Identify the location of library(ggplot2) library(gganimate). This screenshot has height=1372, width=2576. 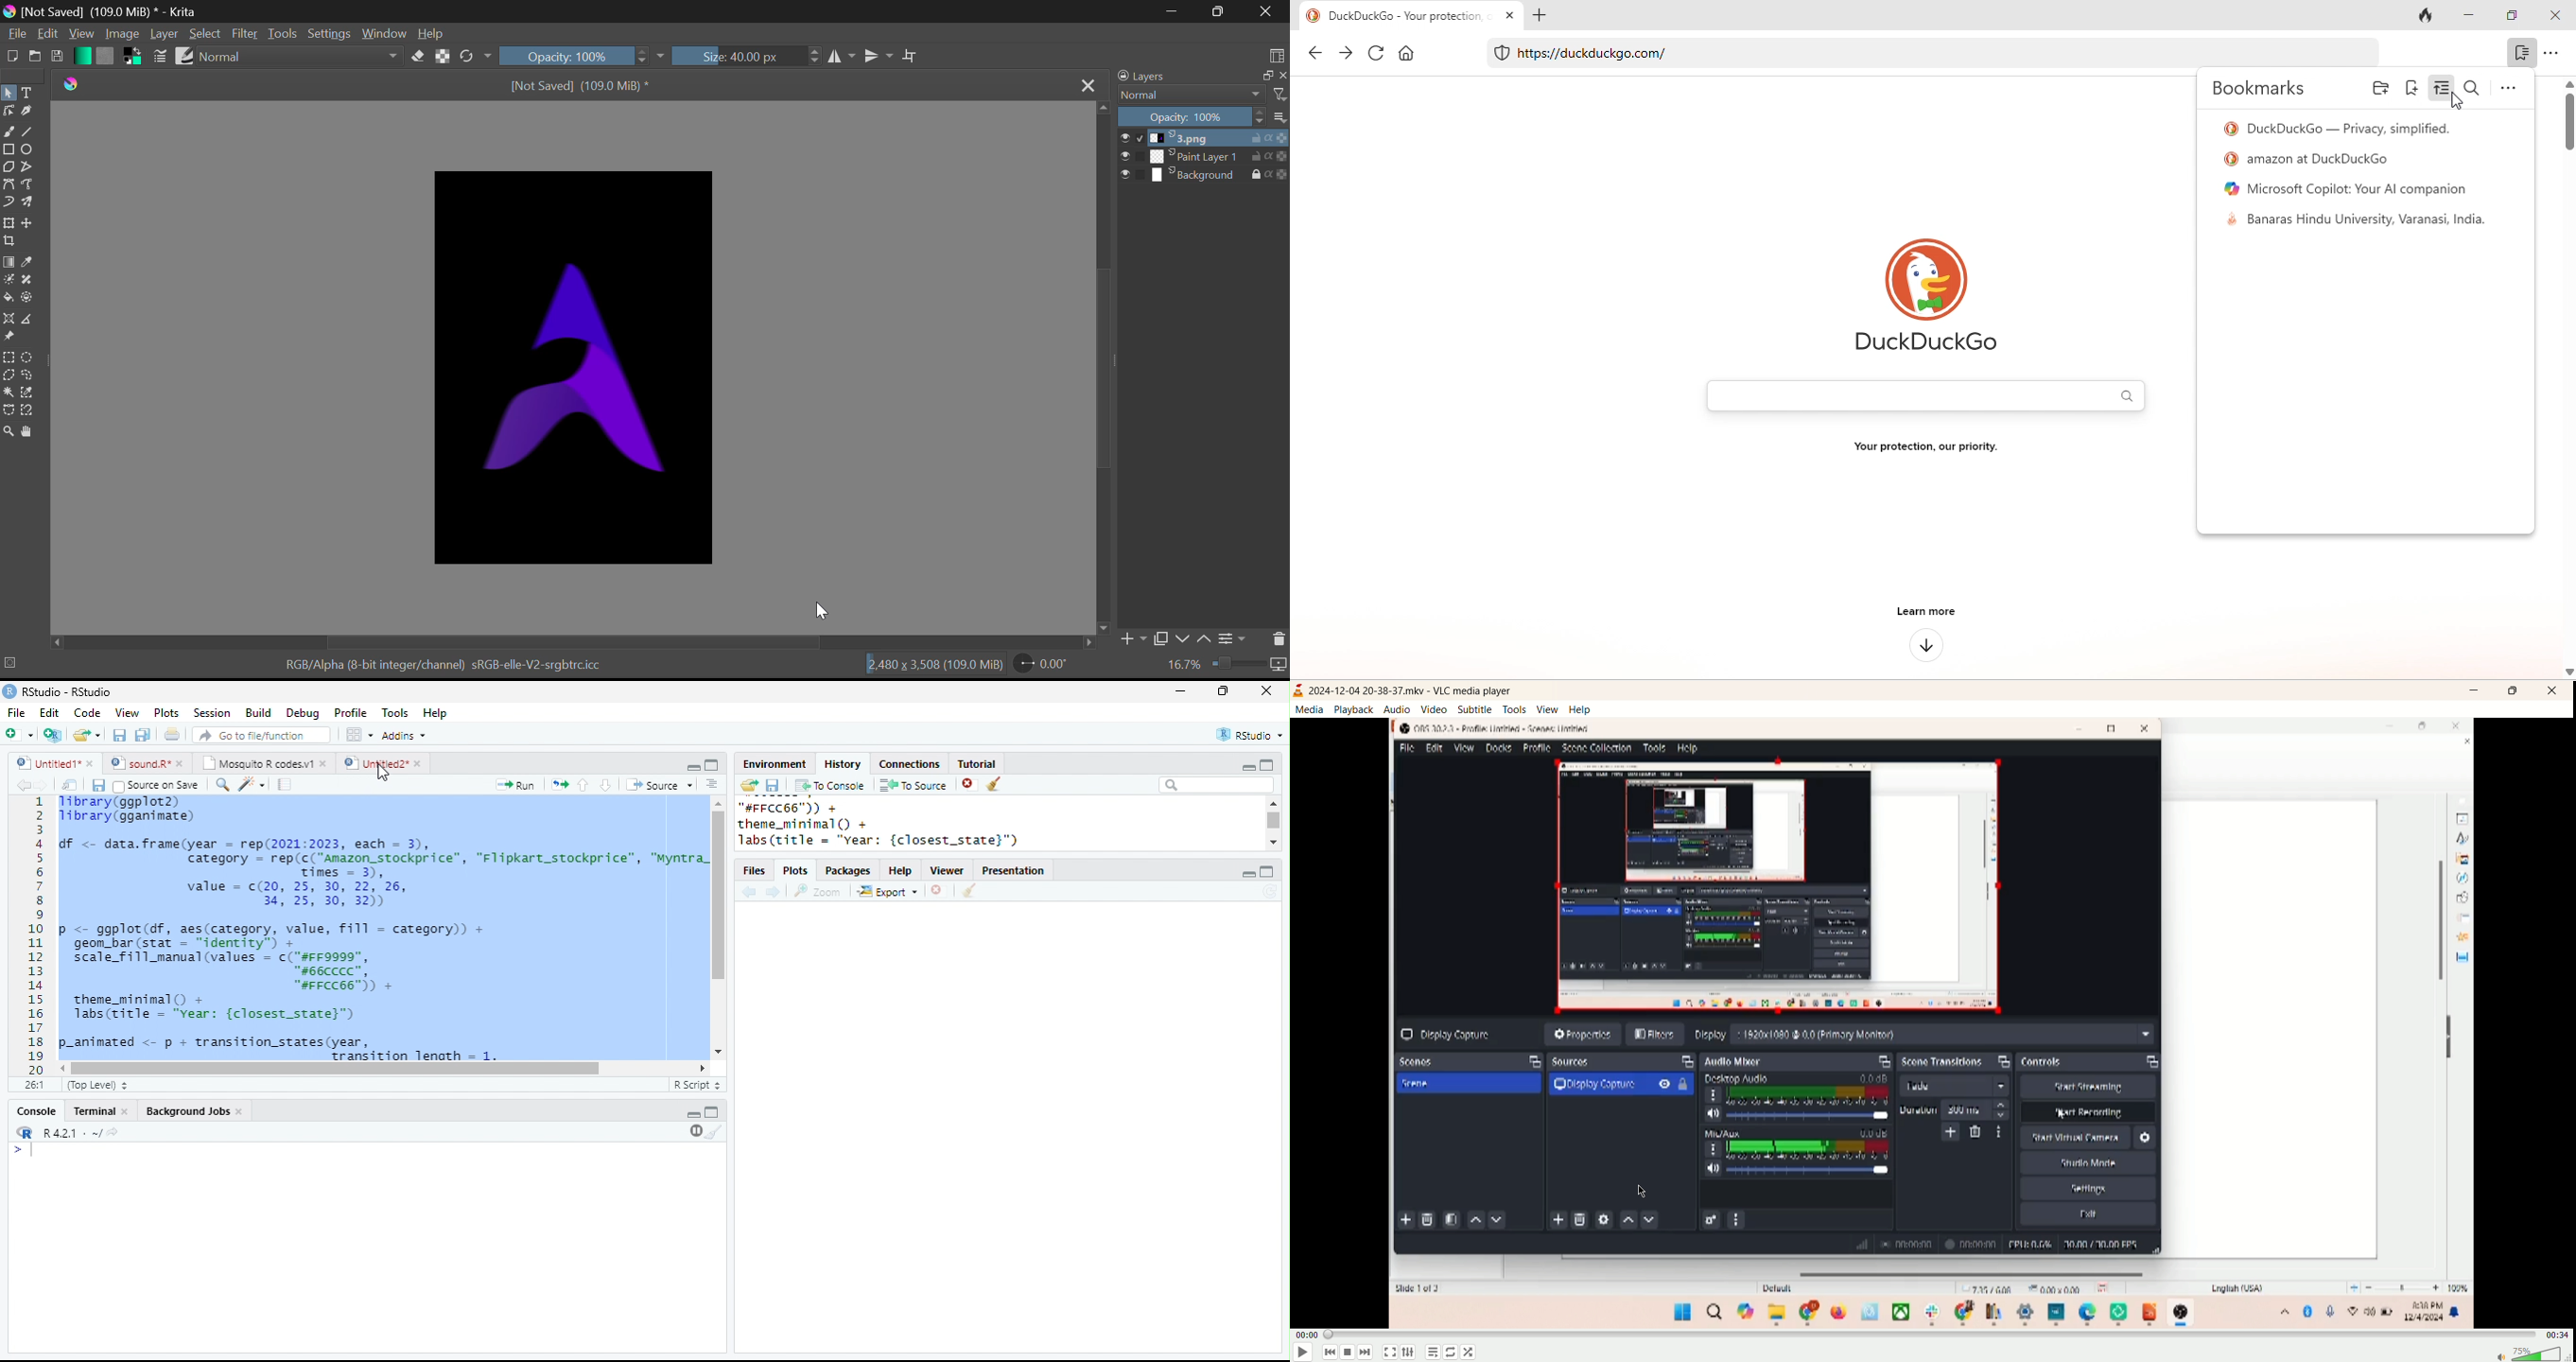
(137, 809).